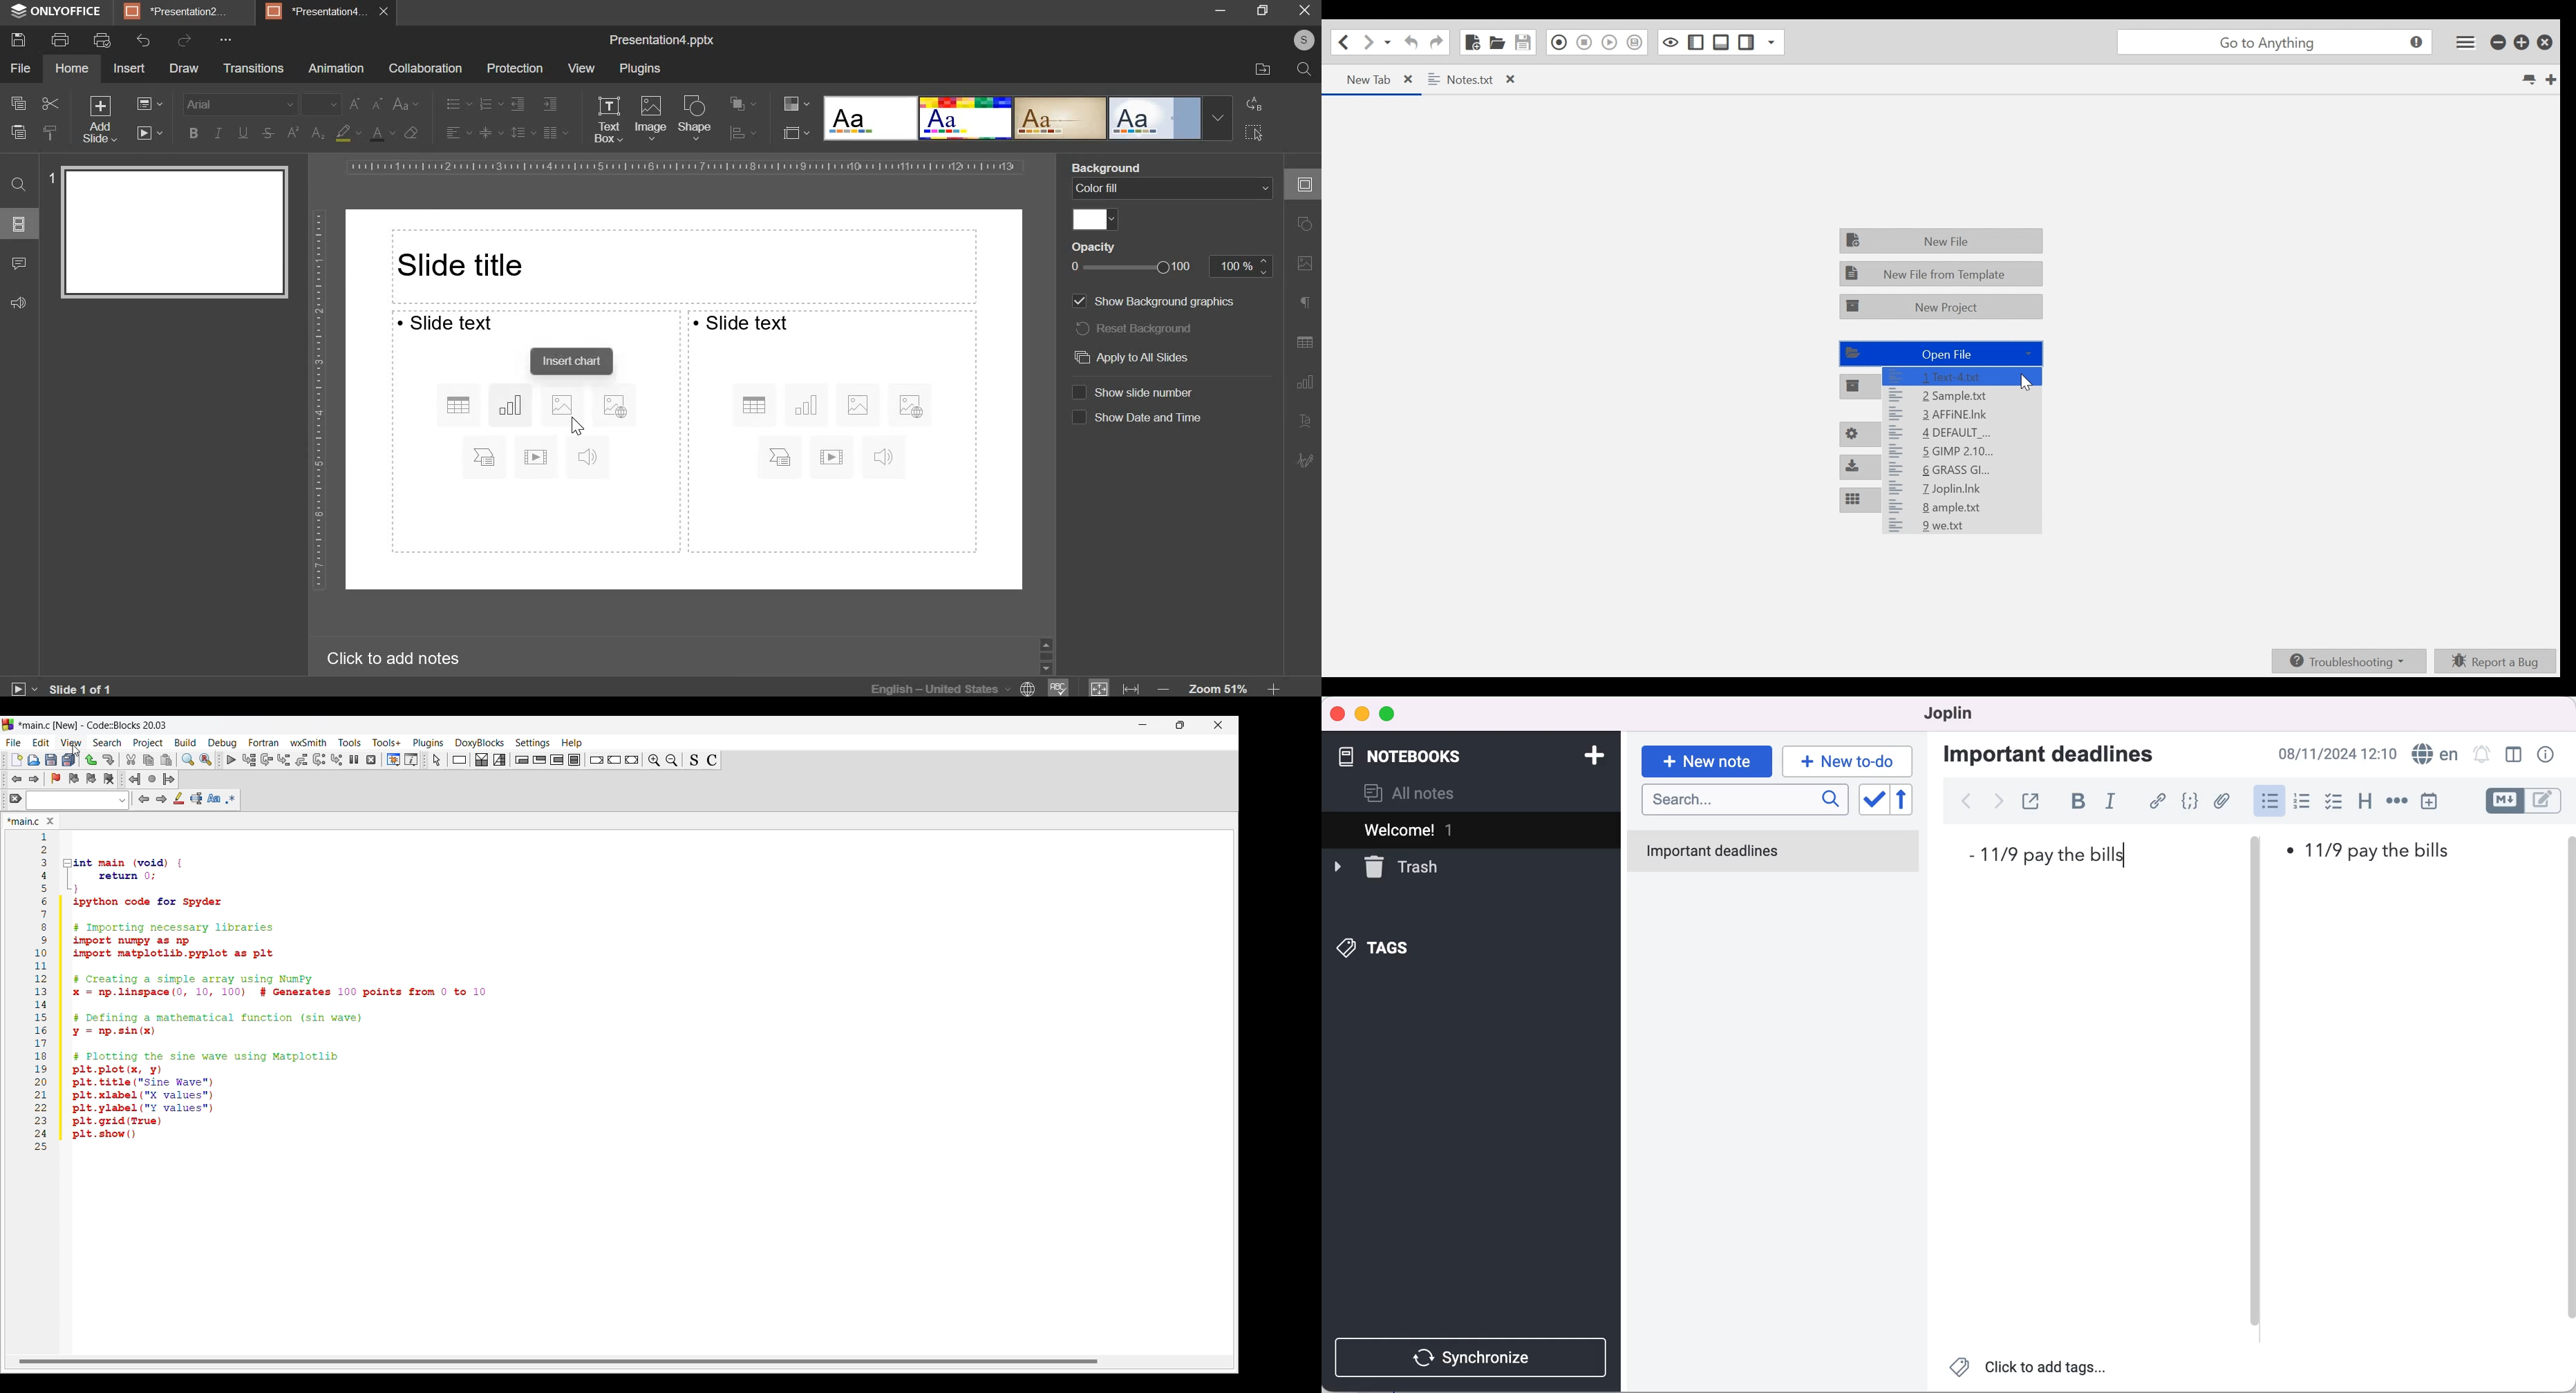 The height and width of the screenshot is (1400, 2576). I want to click on deadline 1, so click(2058, 855).